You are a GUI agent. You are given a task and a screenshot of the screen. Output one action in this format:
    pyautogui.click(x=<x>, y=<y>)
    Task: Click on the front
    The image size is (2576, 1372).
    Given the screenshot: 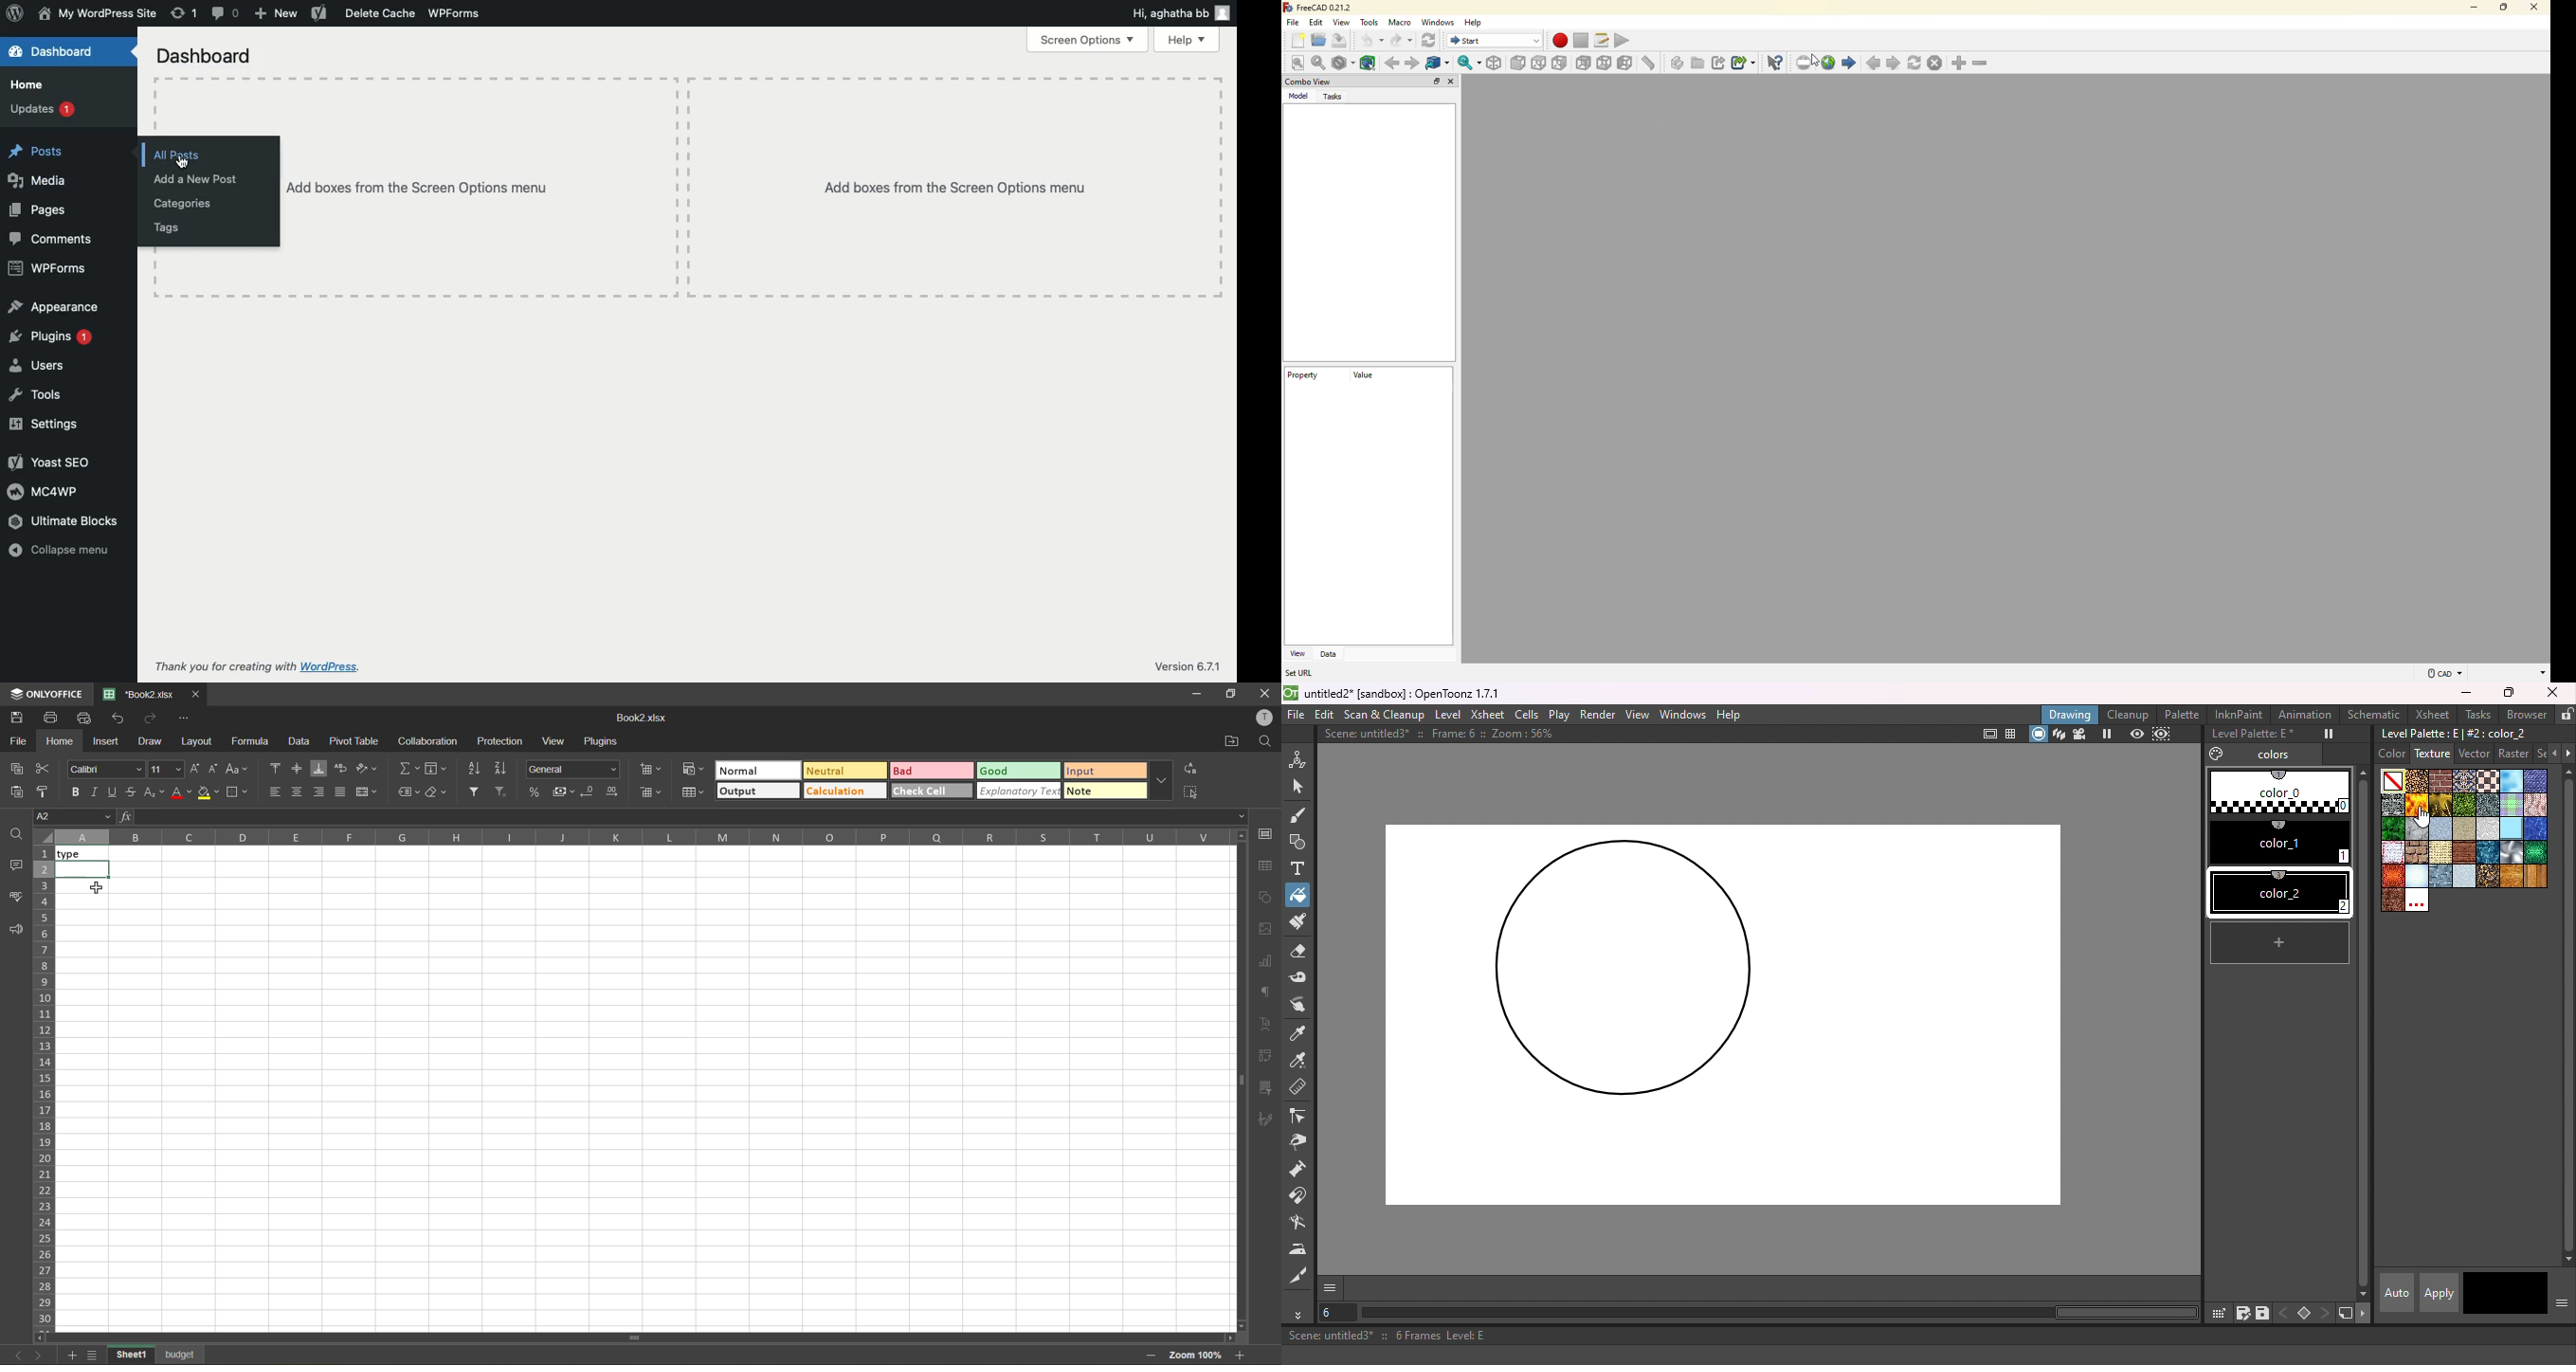 What is the action you would take?
    pyautogui.click(x=1519, y=64)
    